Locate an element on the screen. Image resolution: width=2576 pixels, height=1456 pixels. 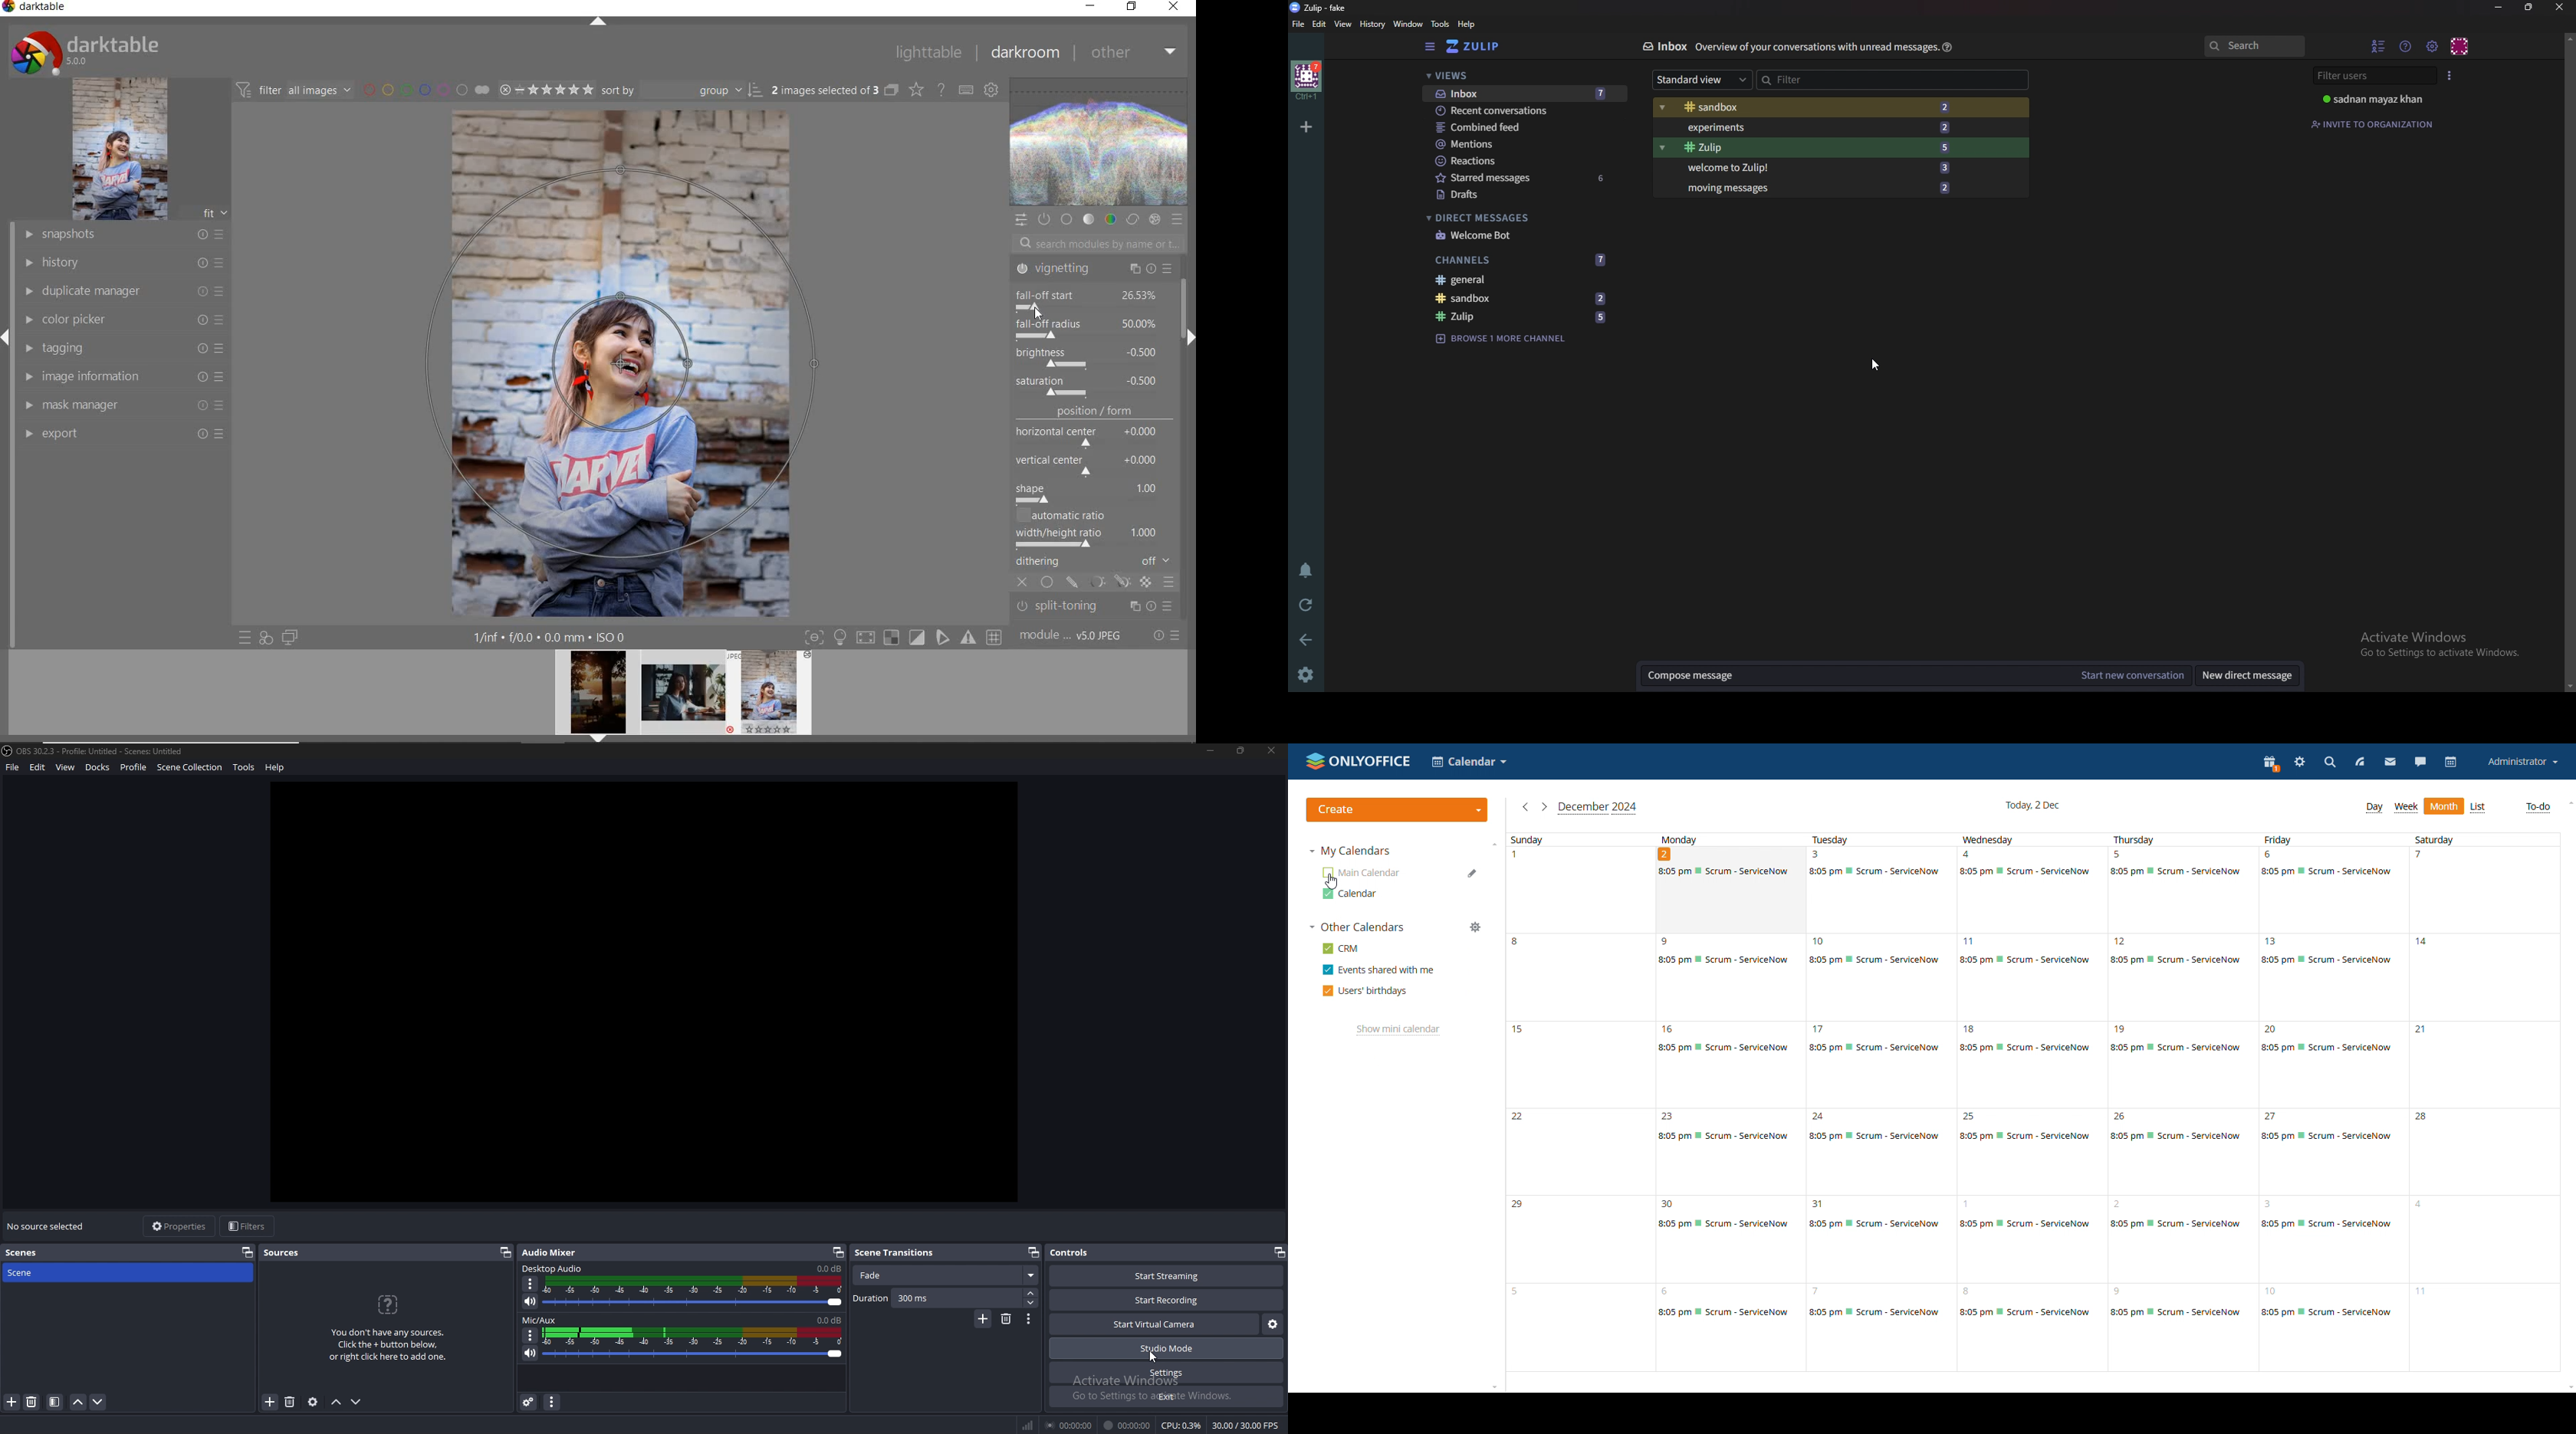
image preview is located at coordinates (774, 696).